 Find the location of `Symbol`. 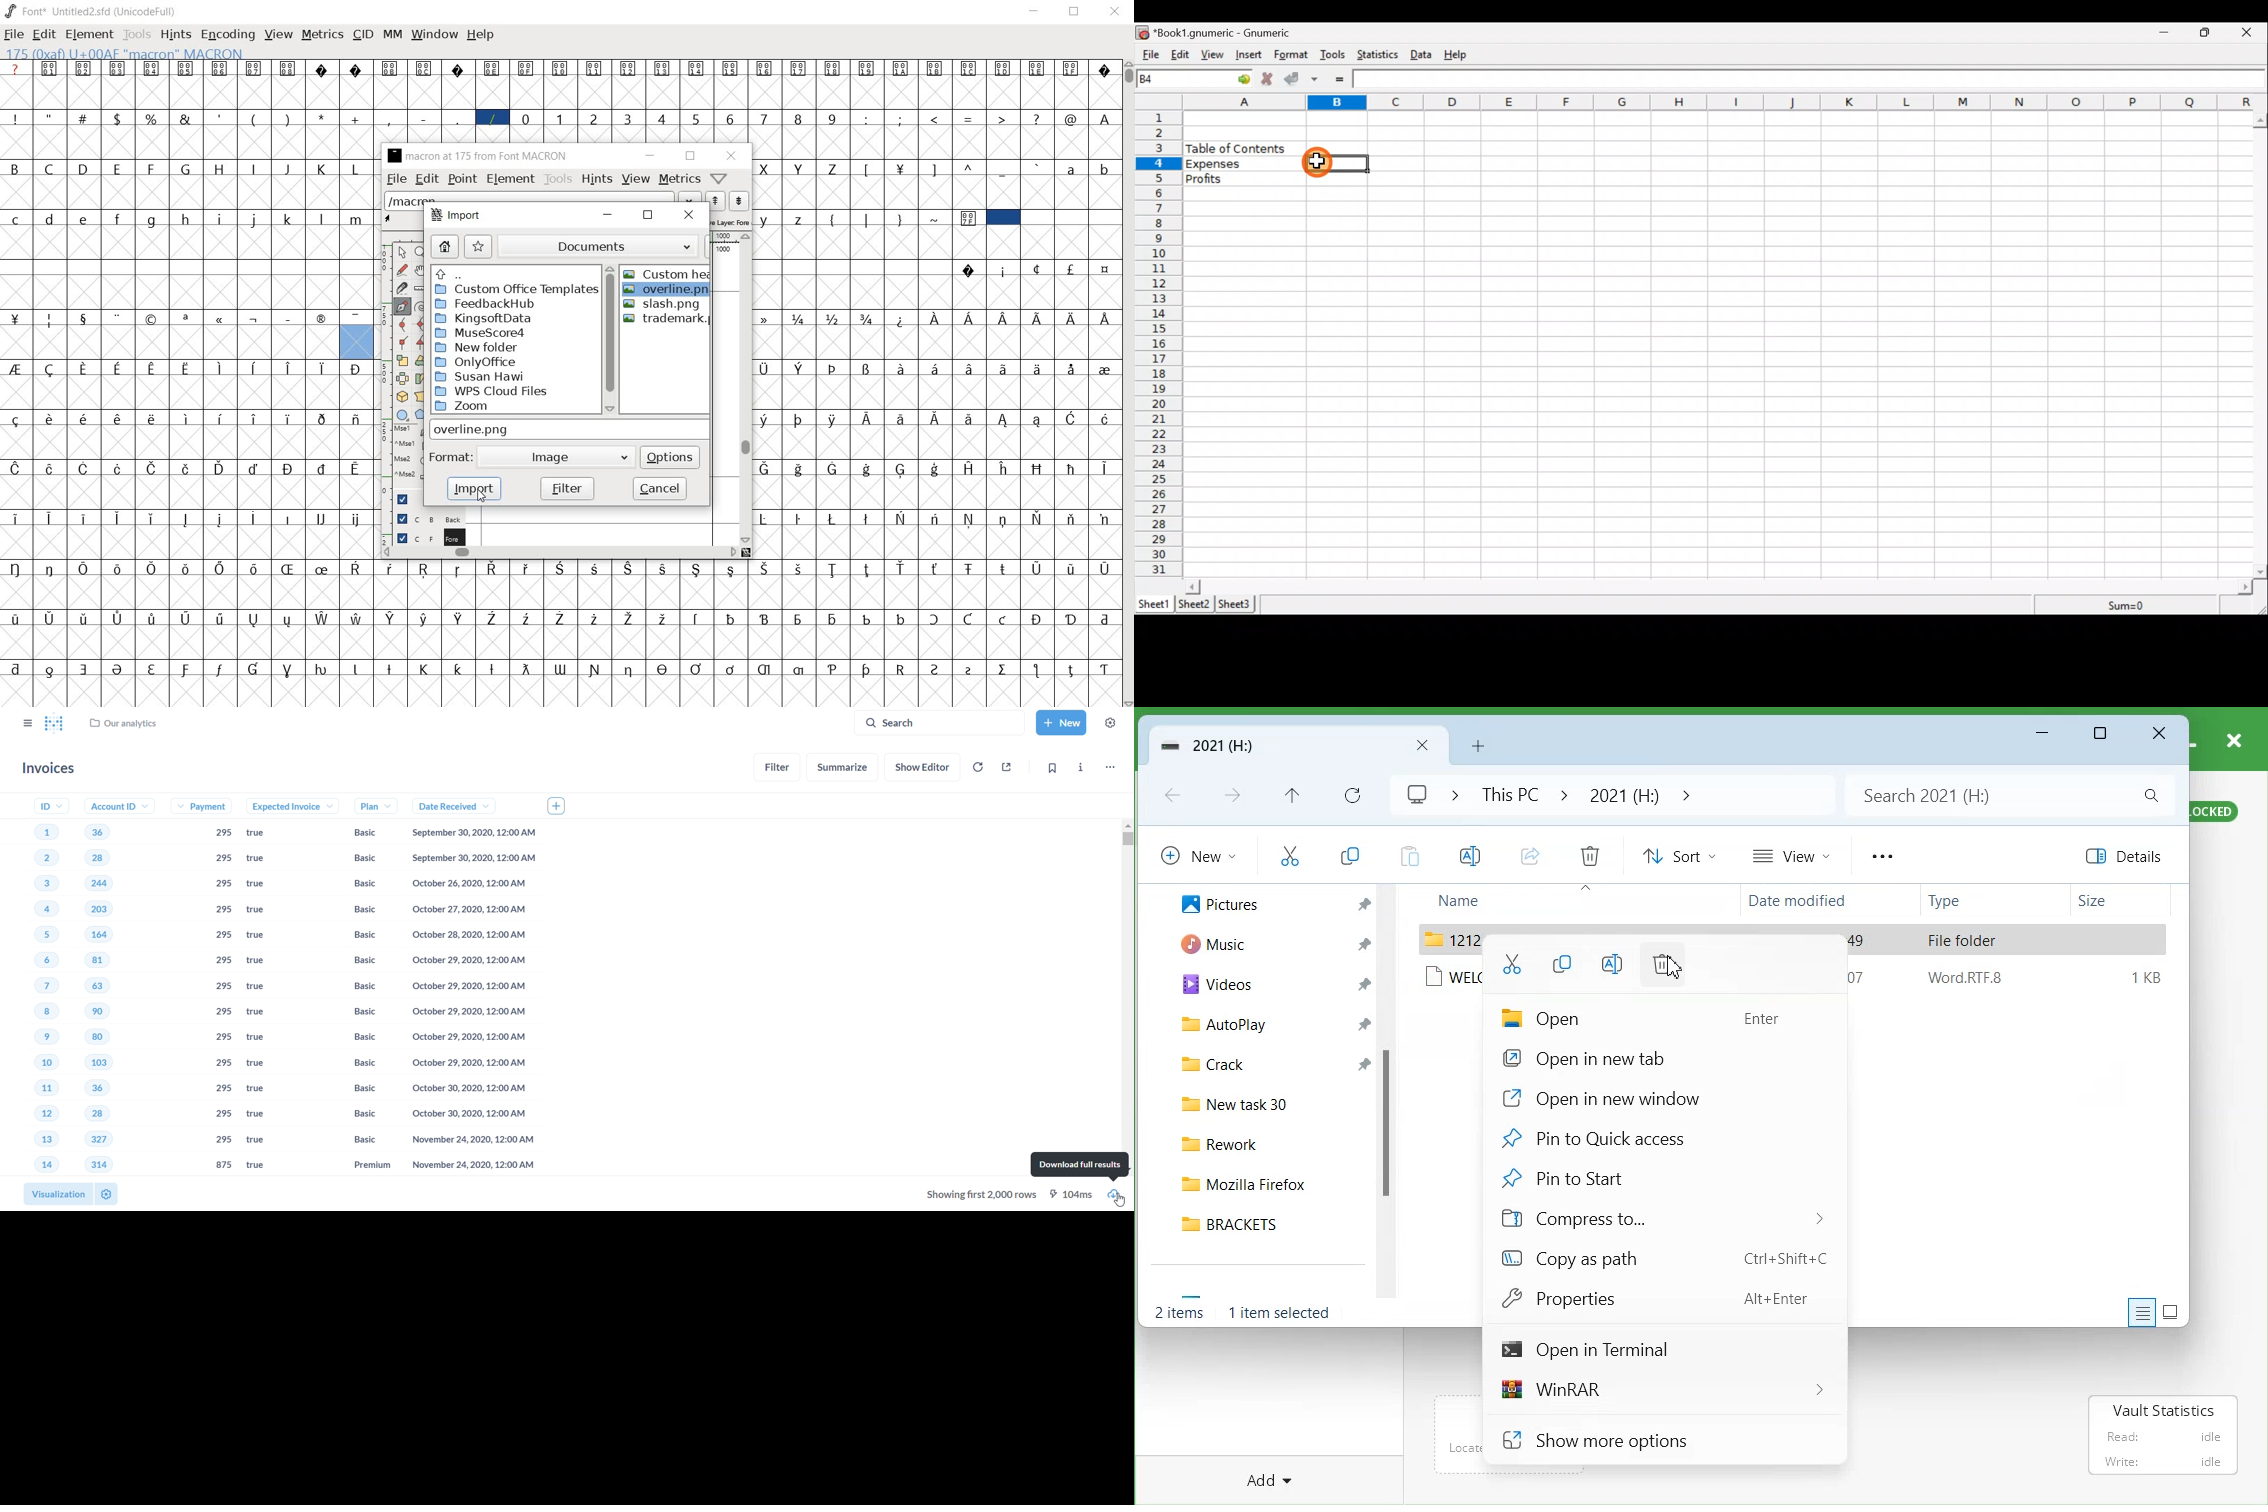

Symbol is located at coordinates (798, 618).